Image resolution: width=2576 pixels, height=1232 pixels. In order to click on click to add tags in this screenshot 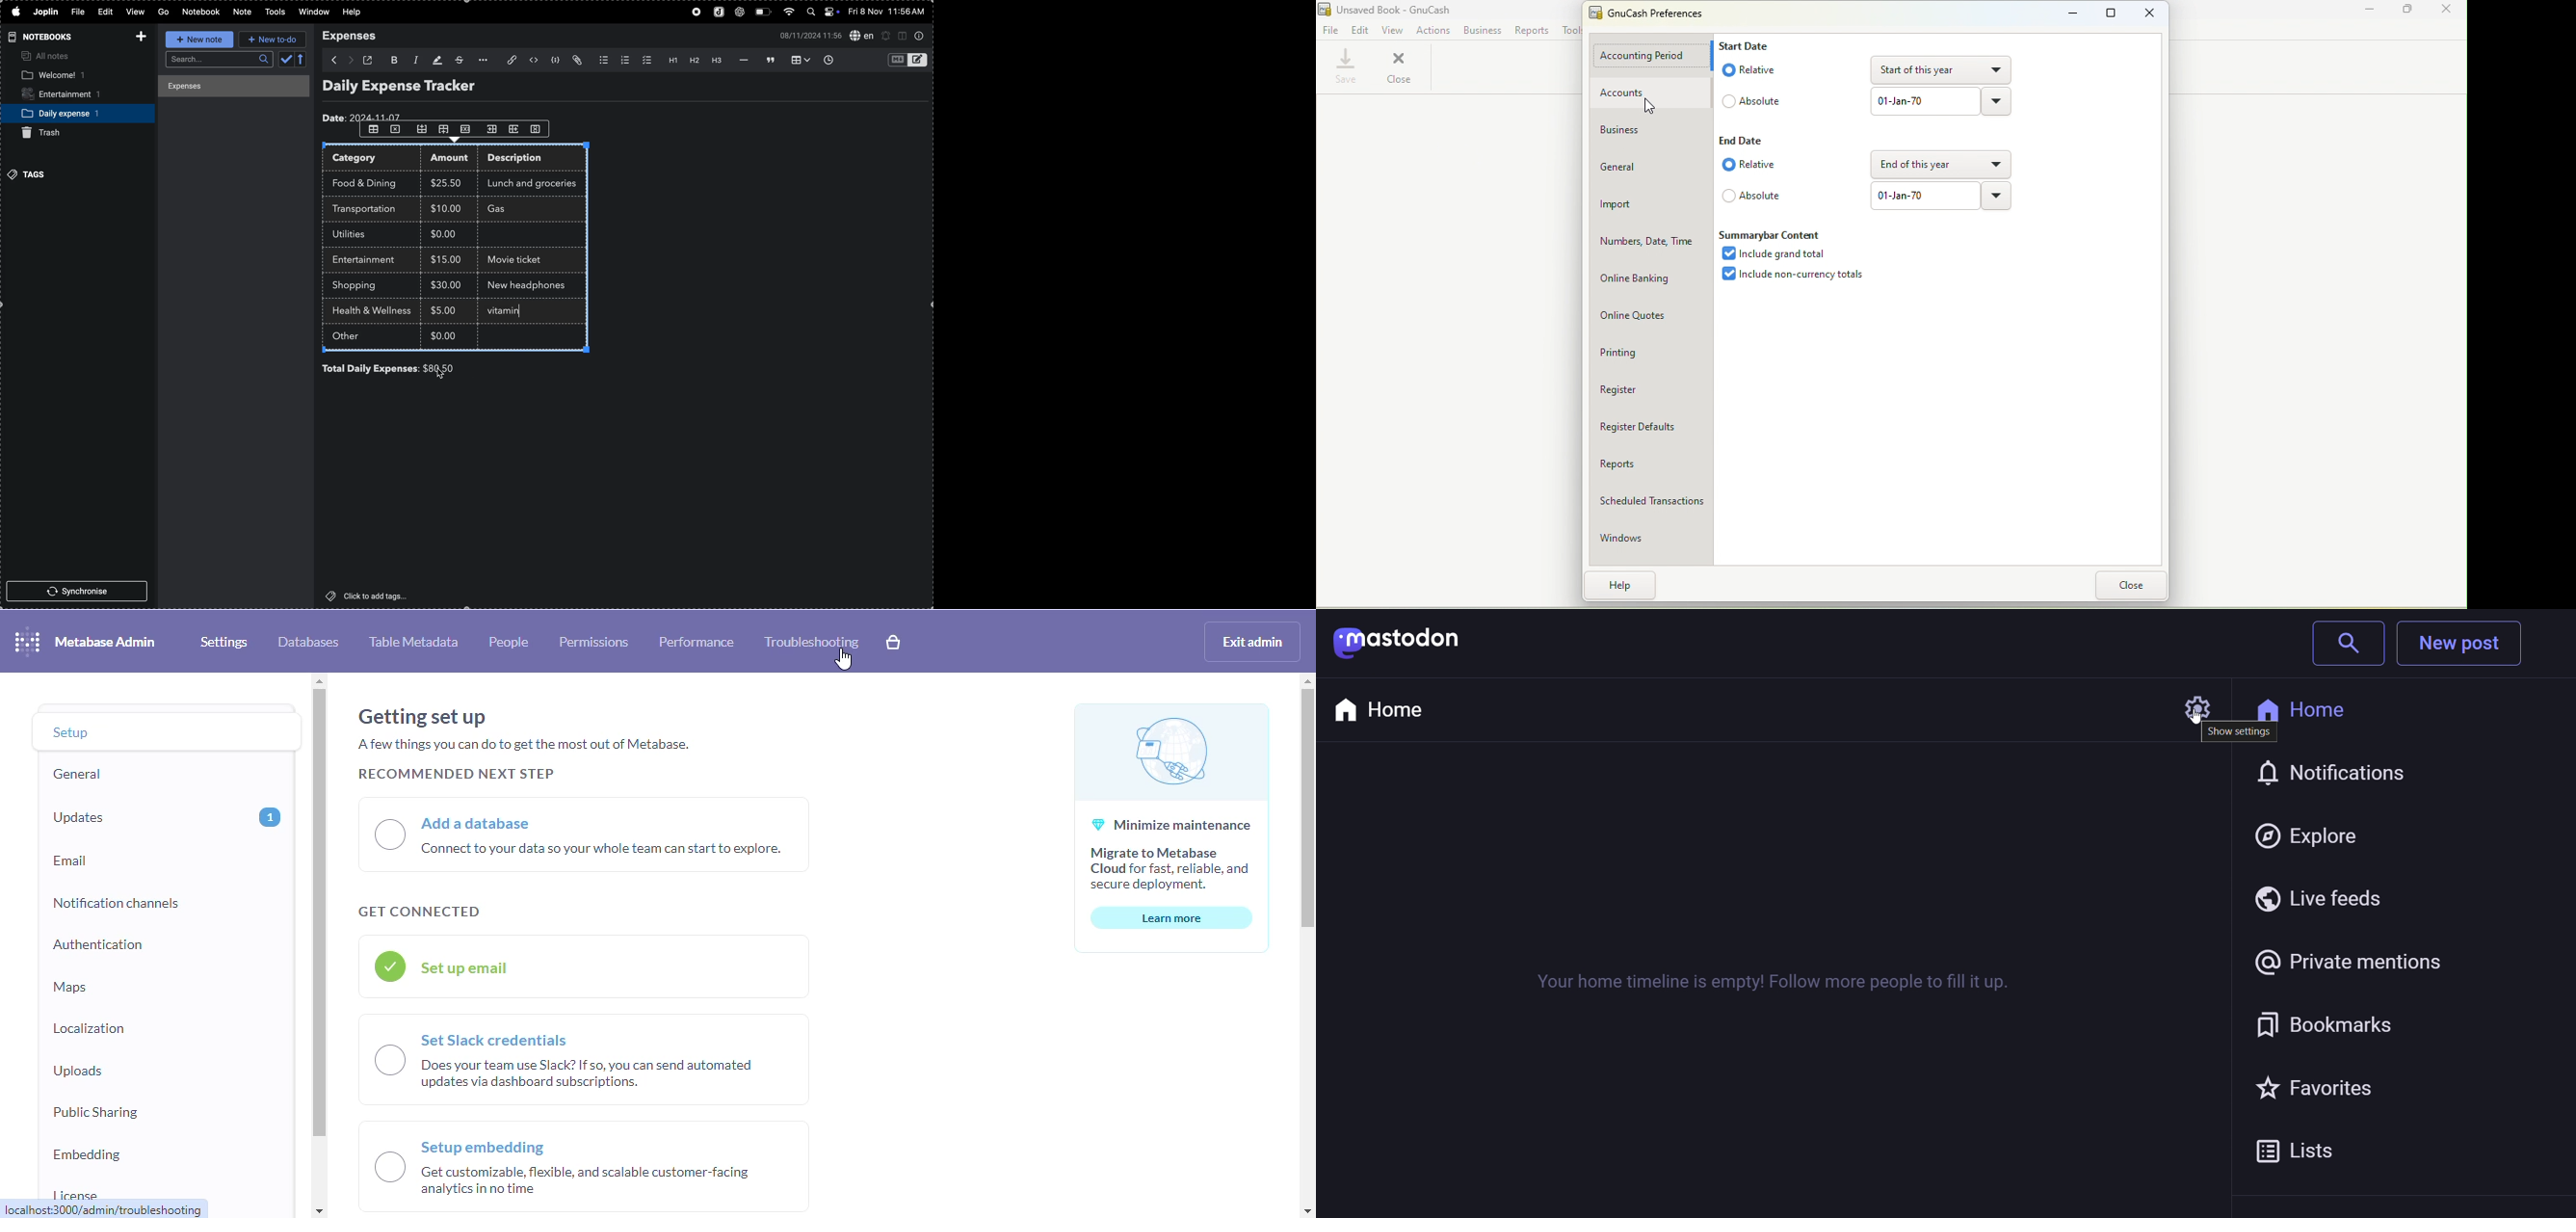, I will do `click(371, 596)`.